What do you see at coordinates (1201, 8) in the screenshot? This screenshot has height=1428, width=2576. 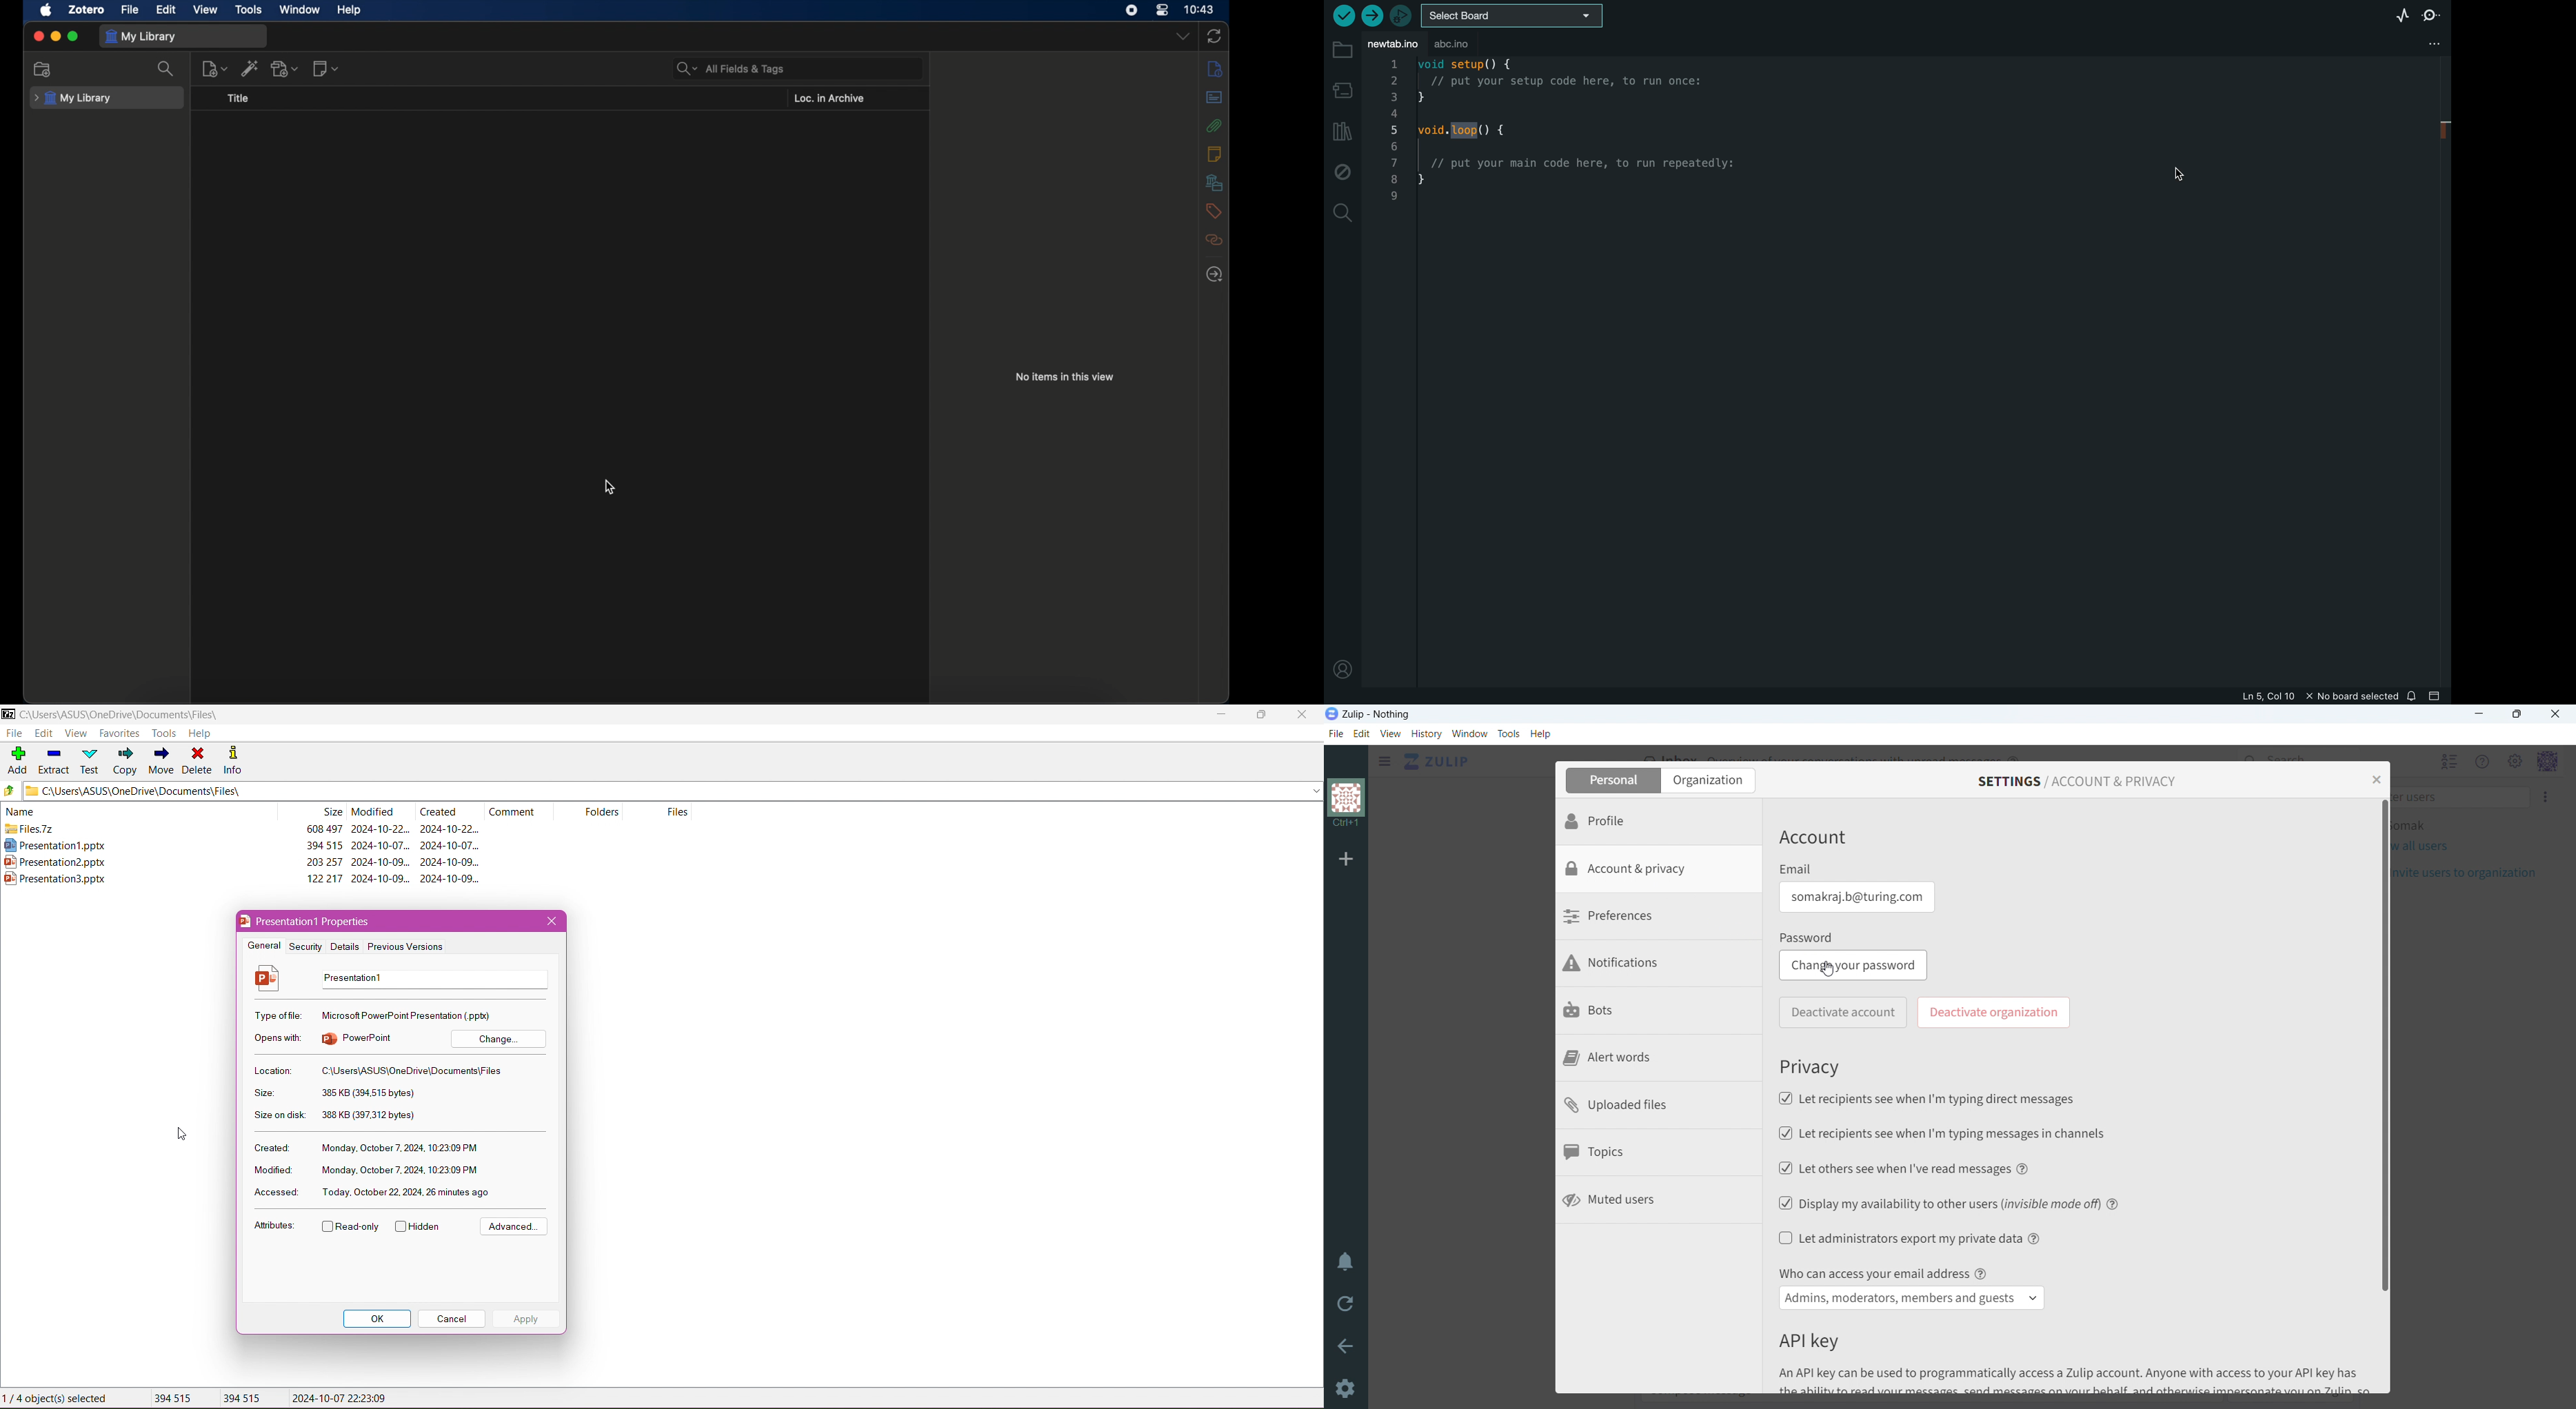 I see `time` at bounding box center [1201, 8].